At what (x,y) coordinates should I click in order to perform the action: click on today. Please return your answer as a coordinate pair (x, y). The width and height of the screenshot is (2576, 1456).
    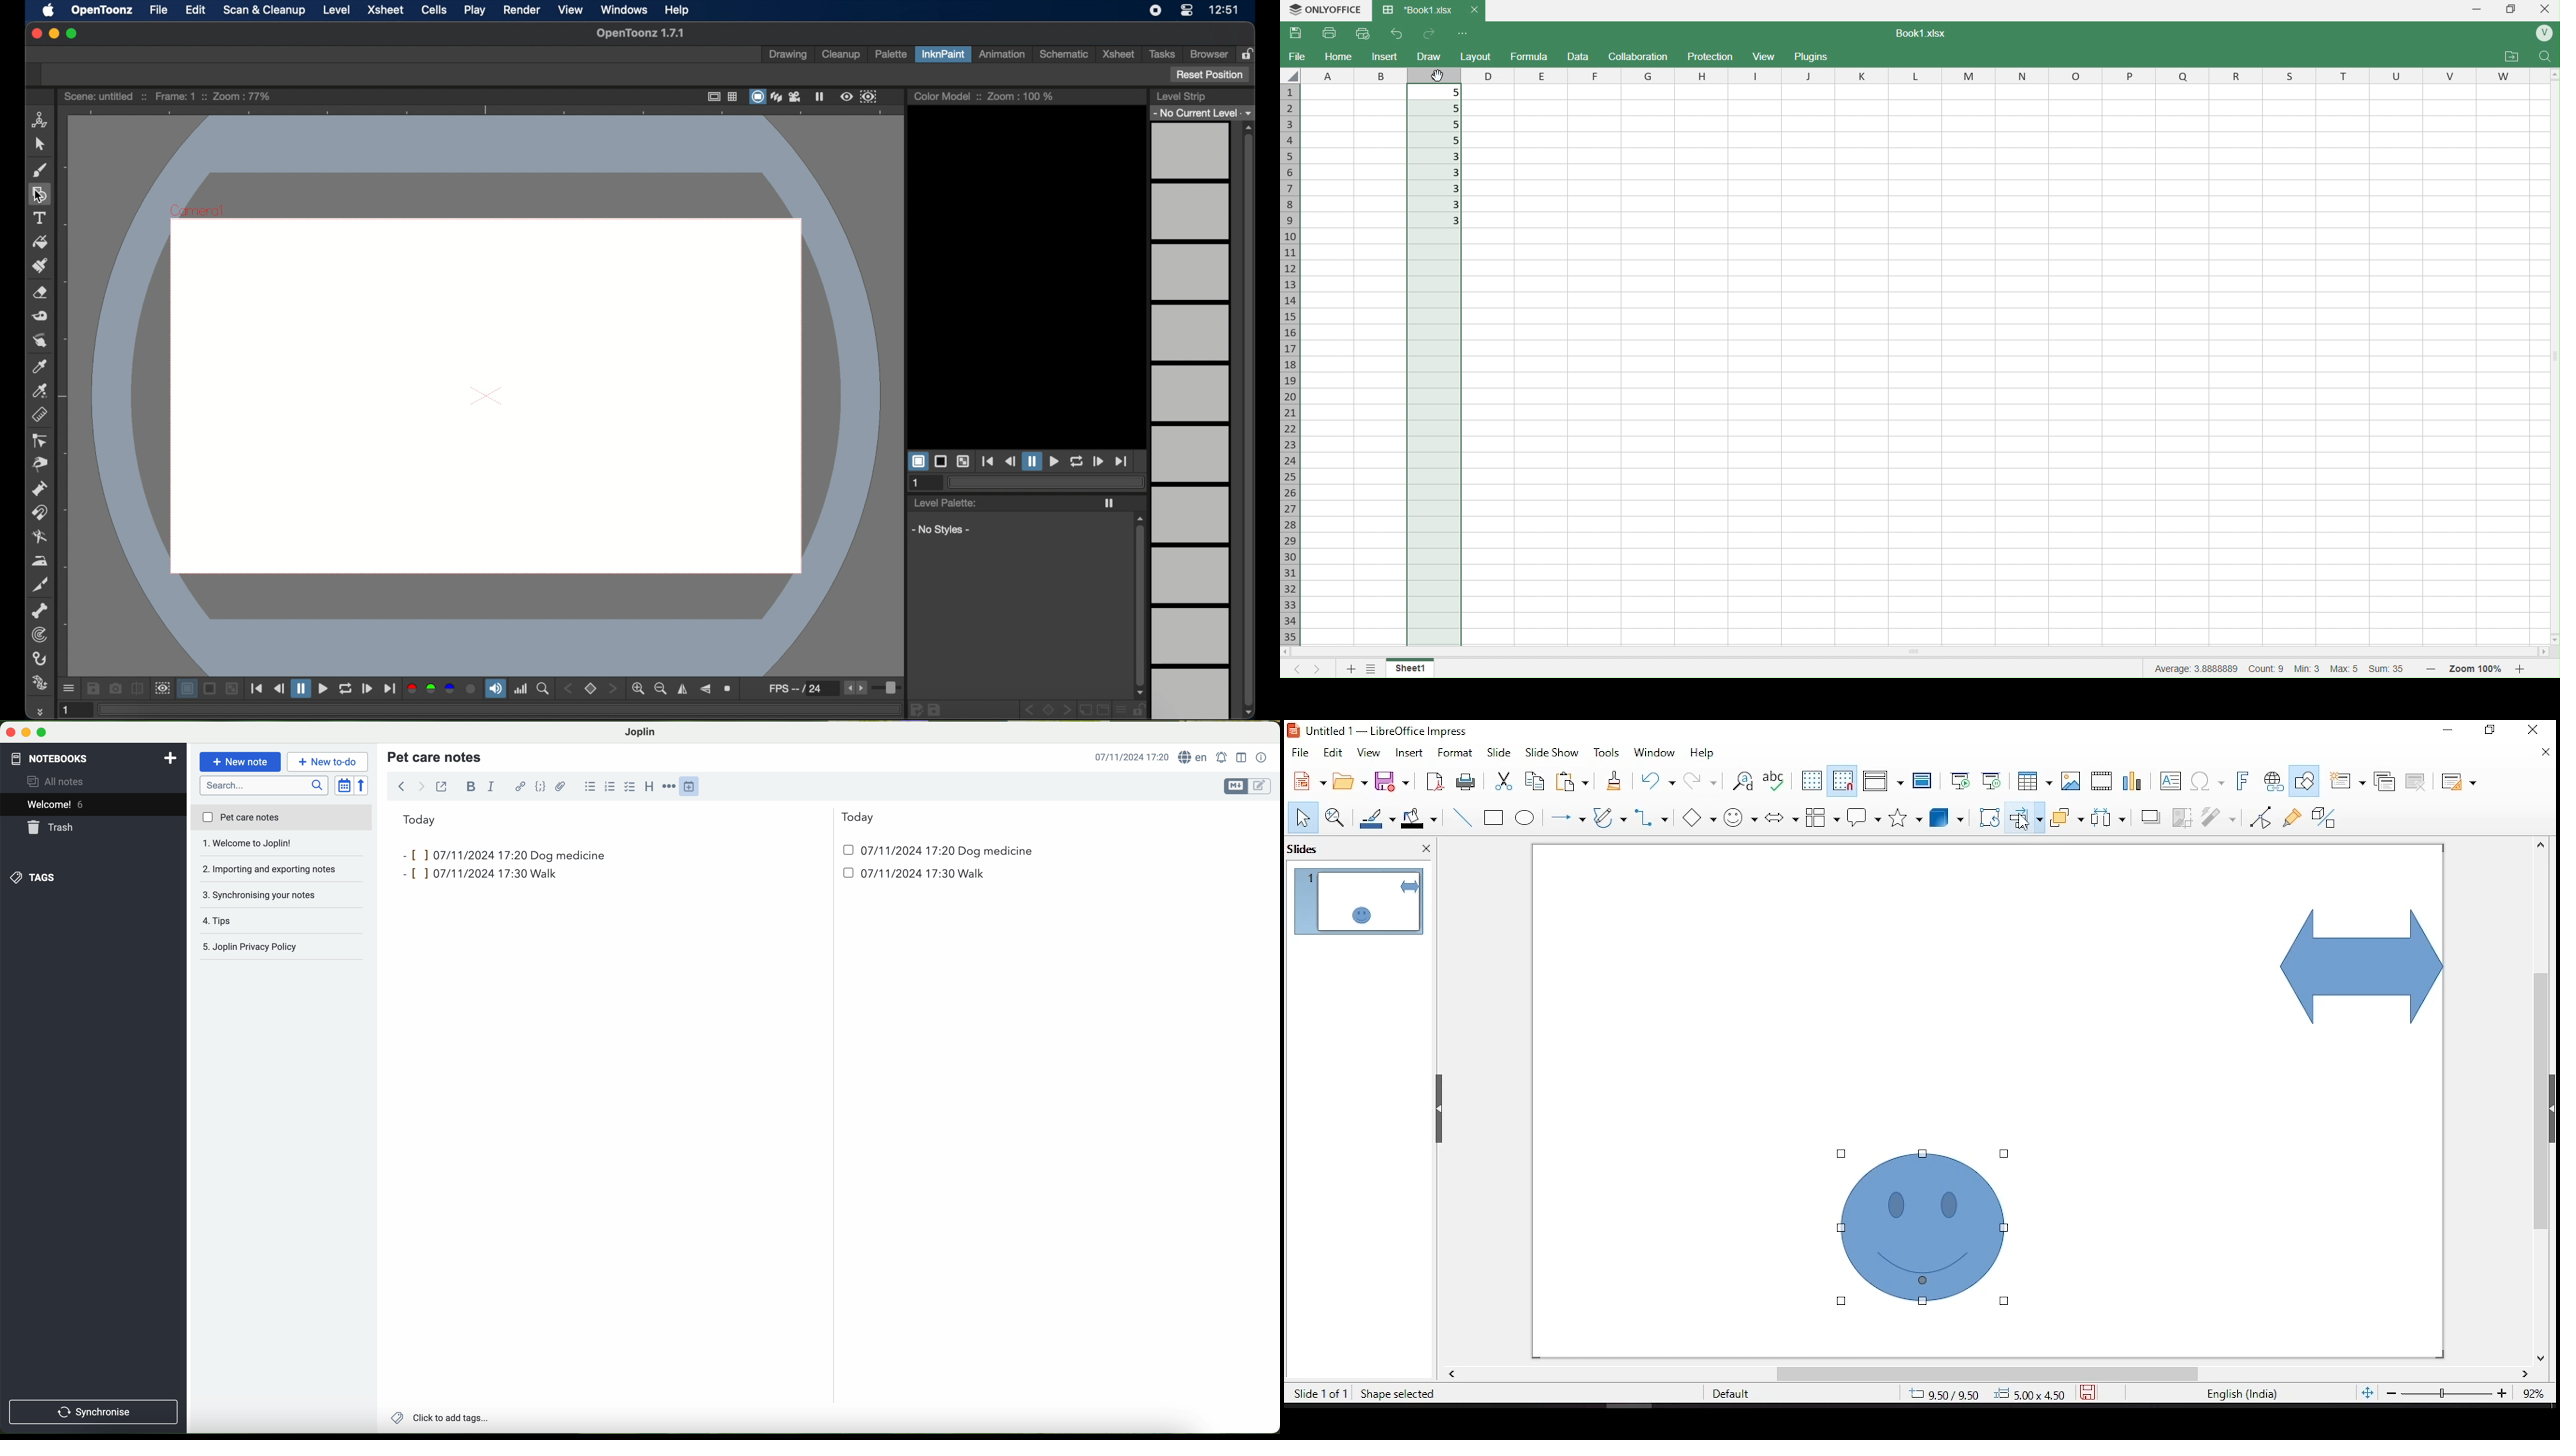
    Looking at the image, I should click on (638, 819).